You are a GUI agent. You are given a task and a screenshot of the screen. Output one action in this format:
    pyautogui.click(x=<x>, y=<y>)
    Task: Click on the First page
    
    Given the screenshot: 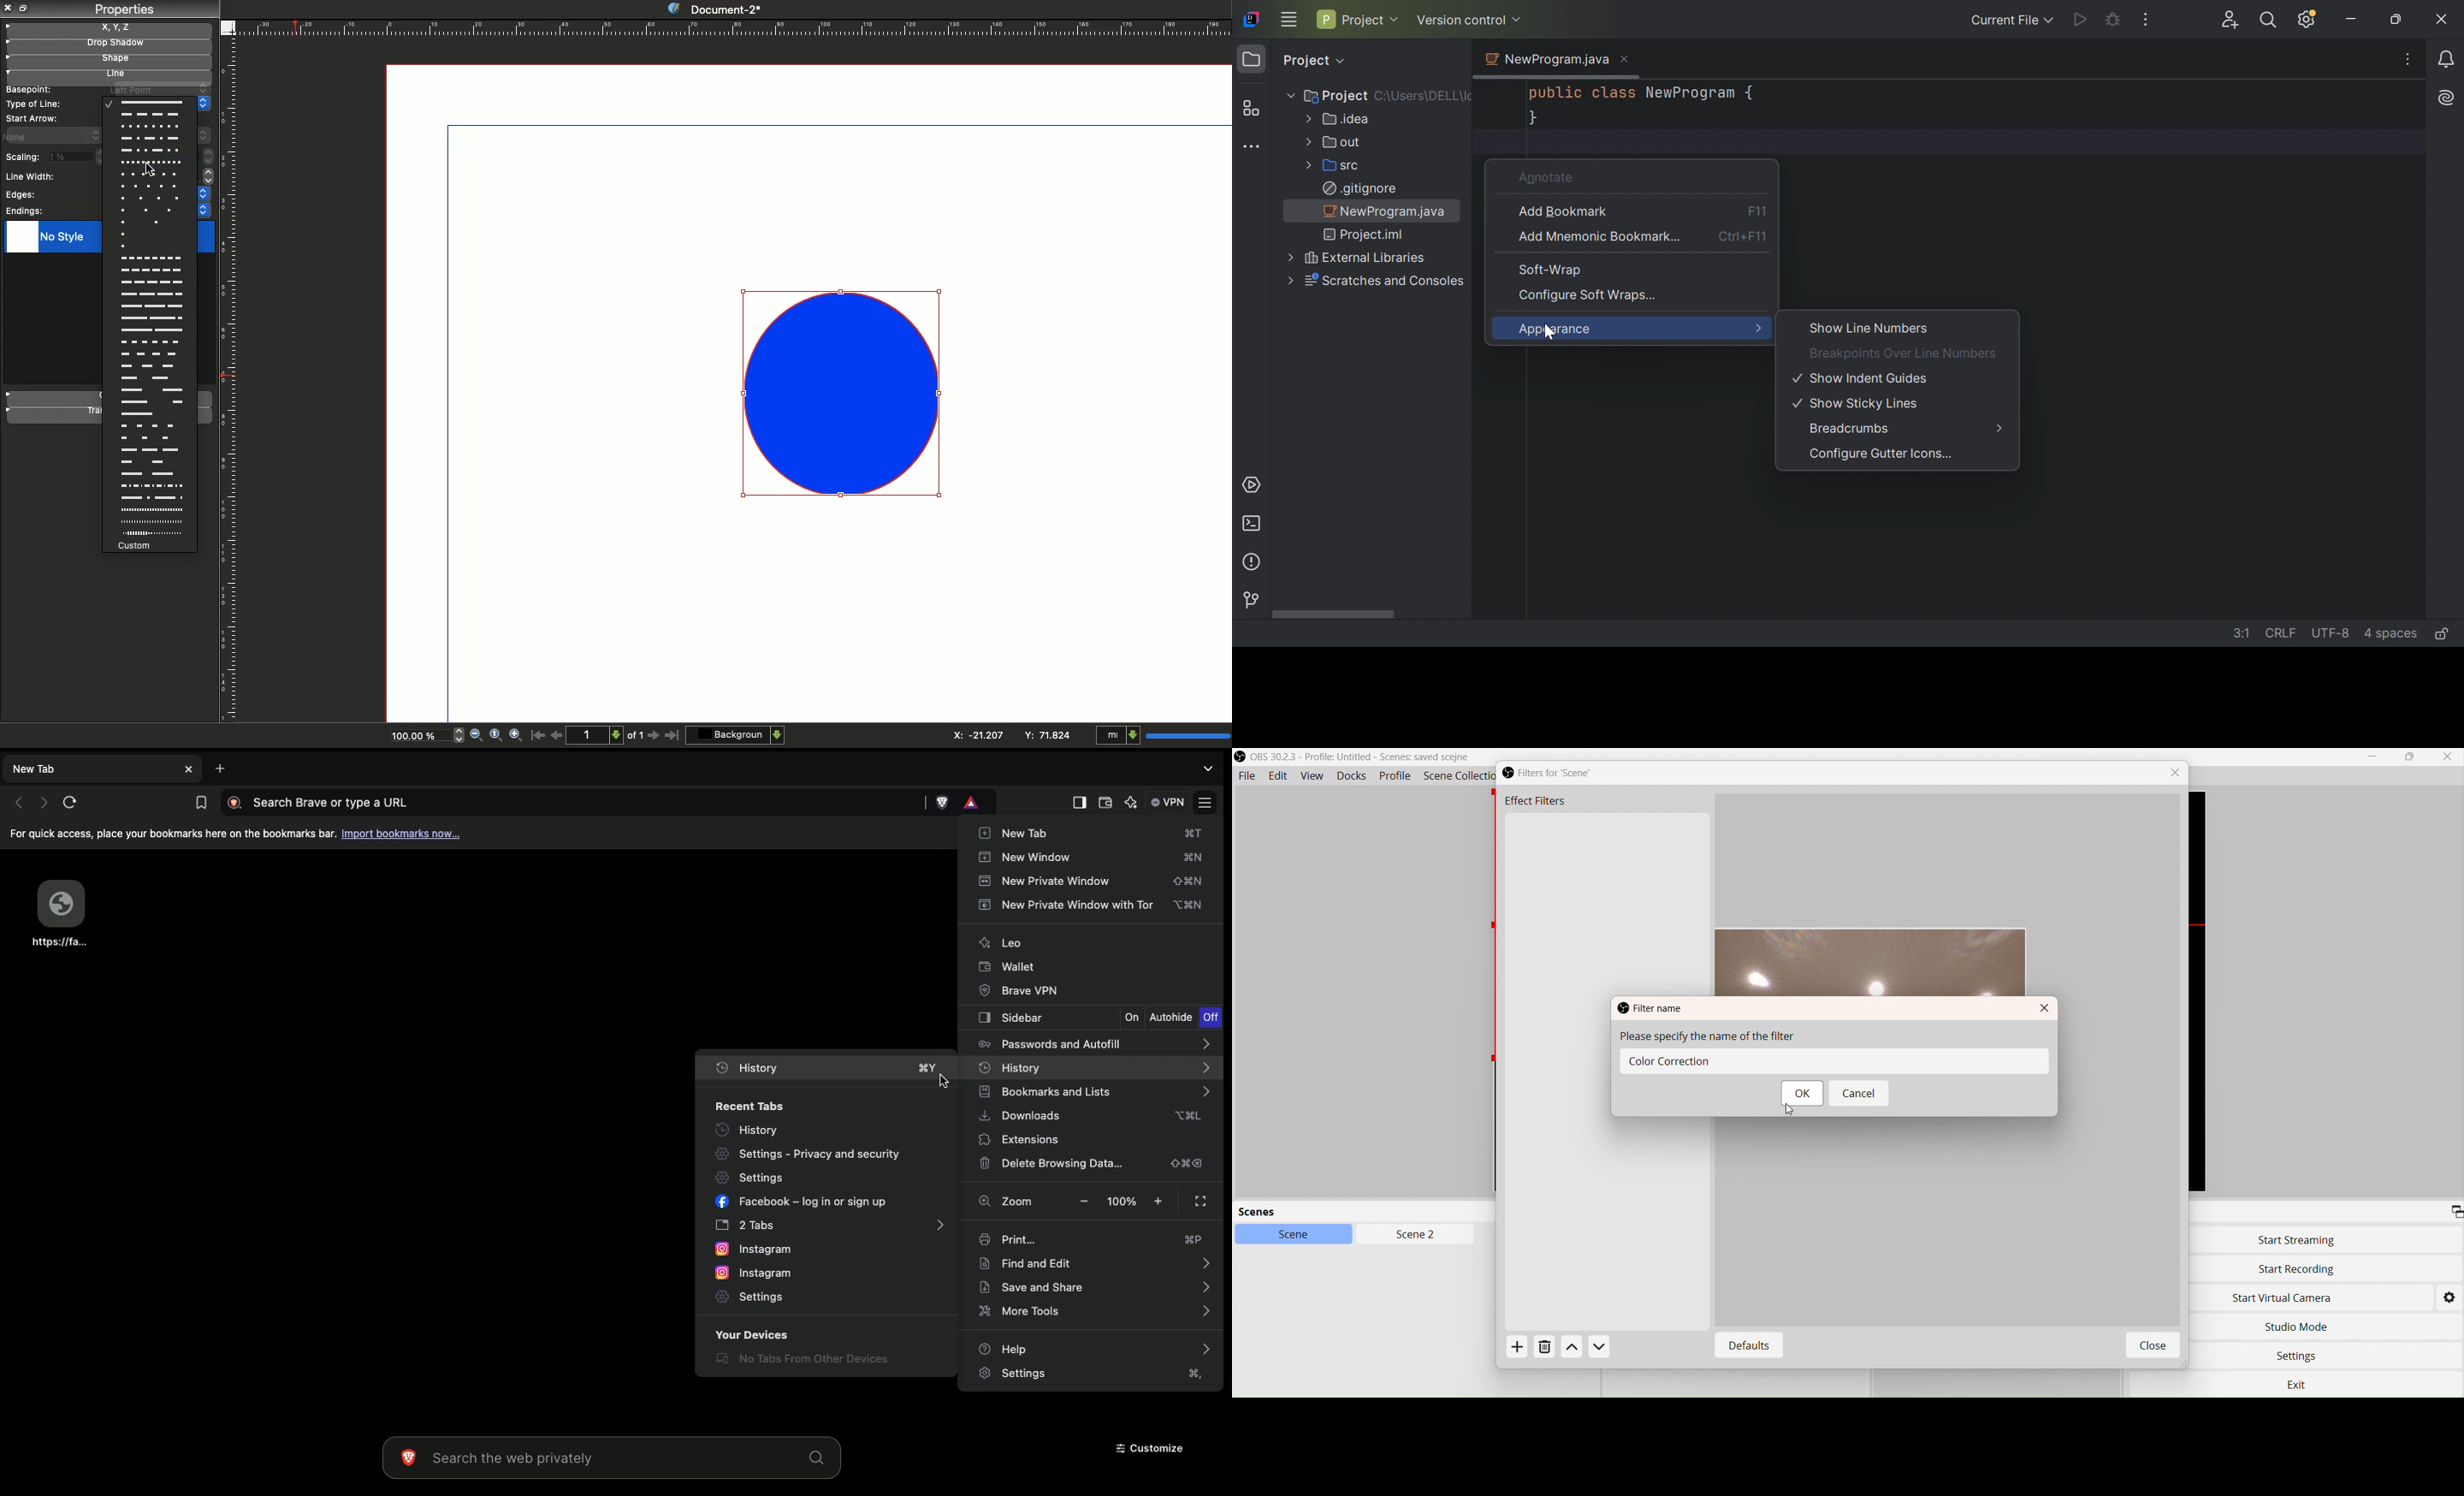 What is the action you would take?
    pyautogui.click(x=538, y=734)
    